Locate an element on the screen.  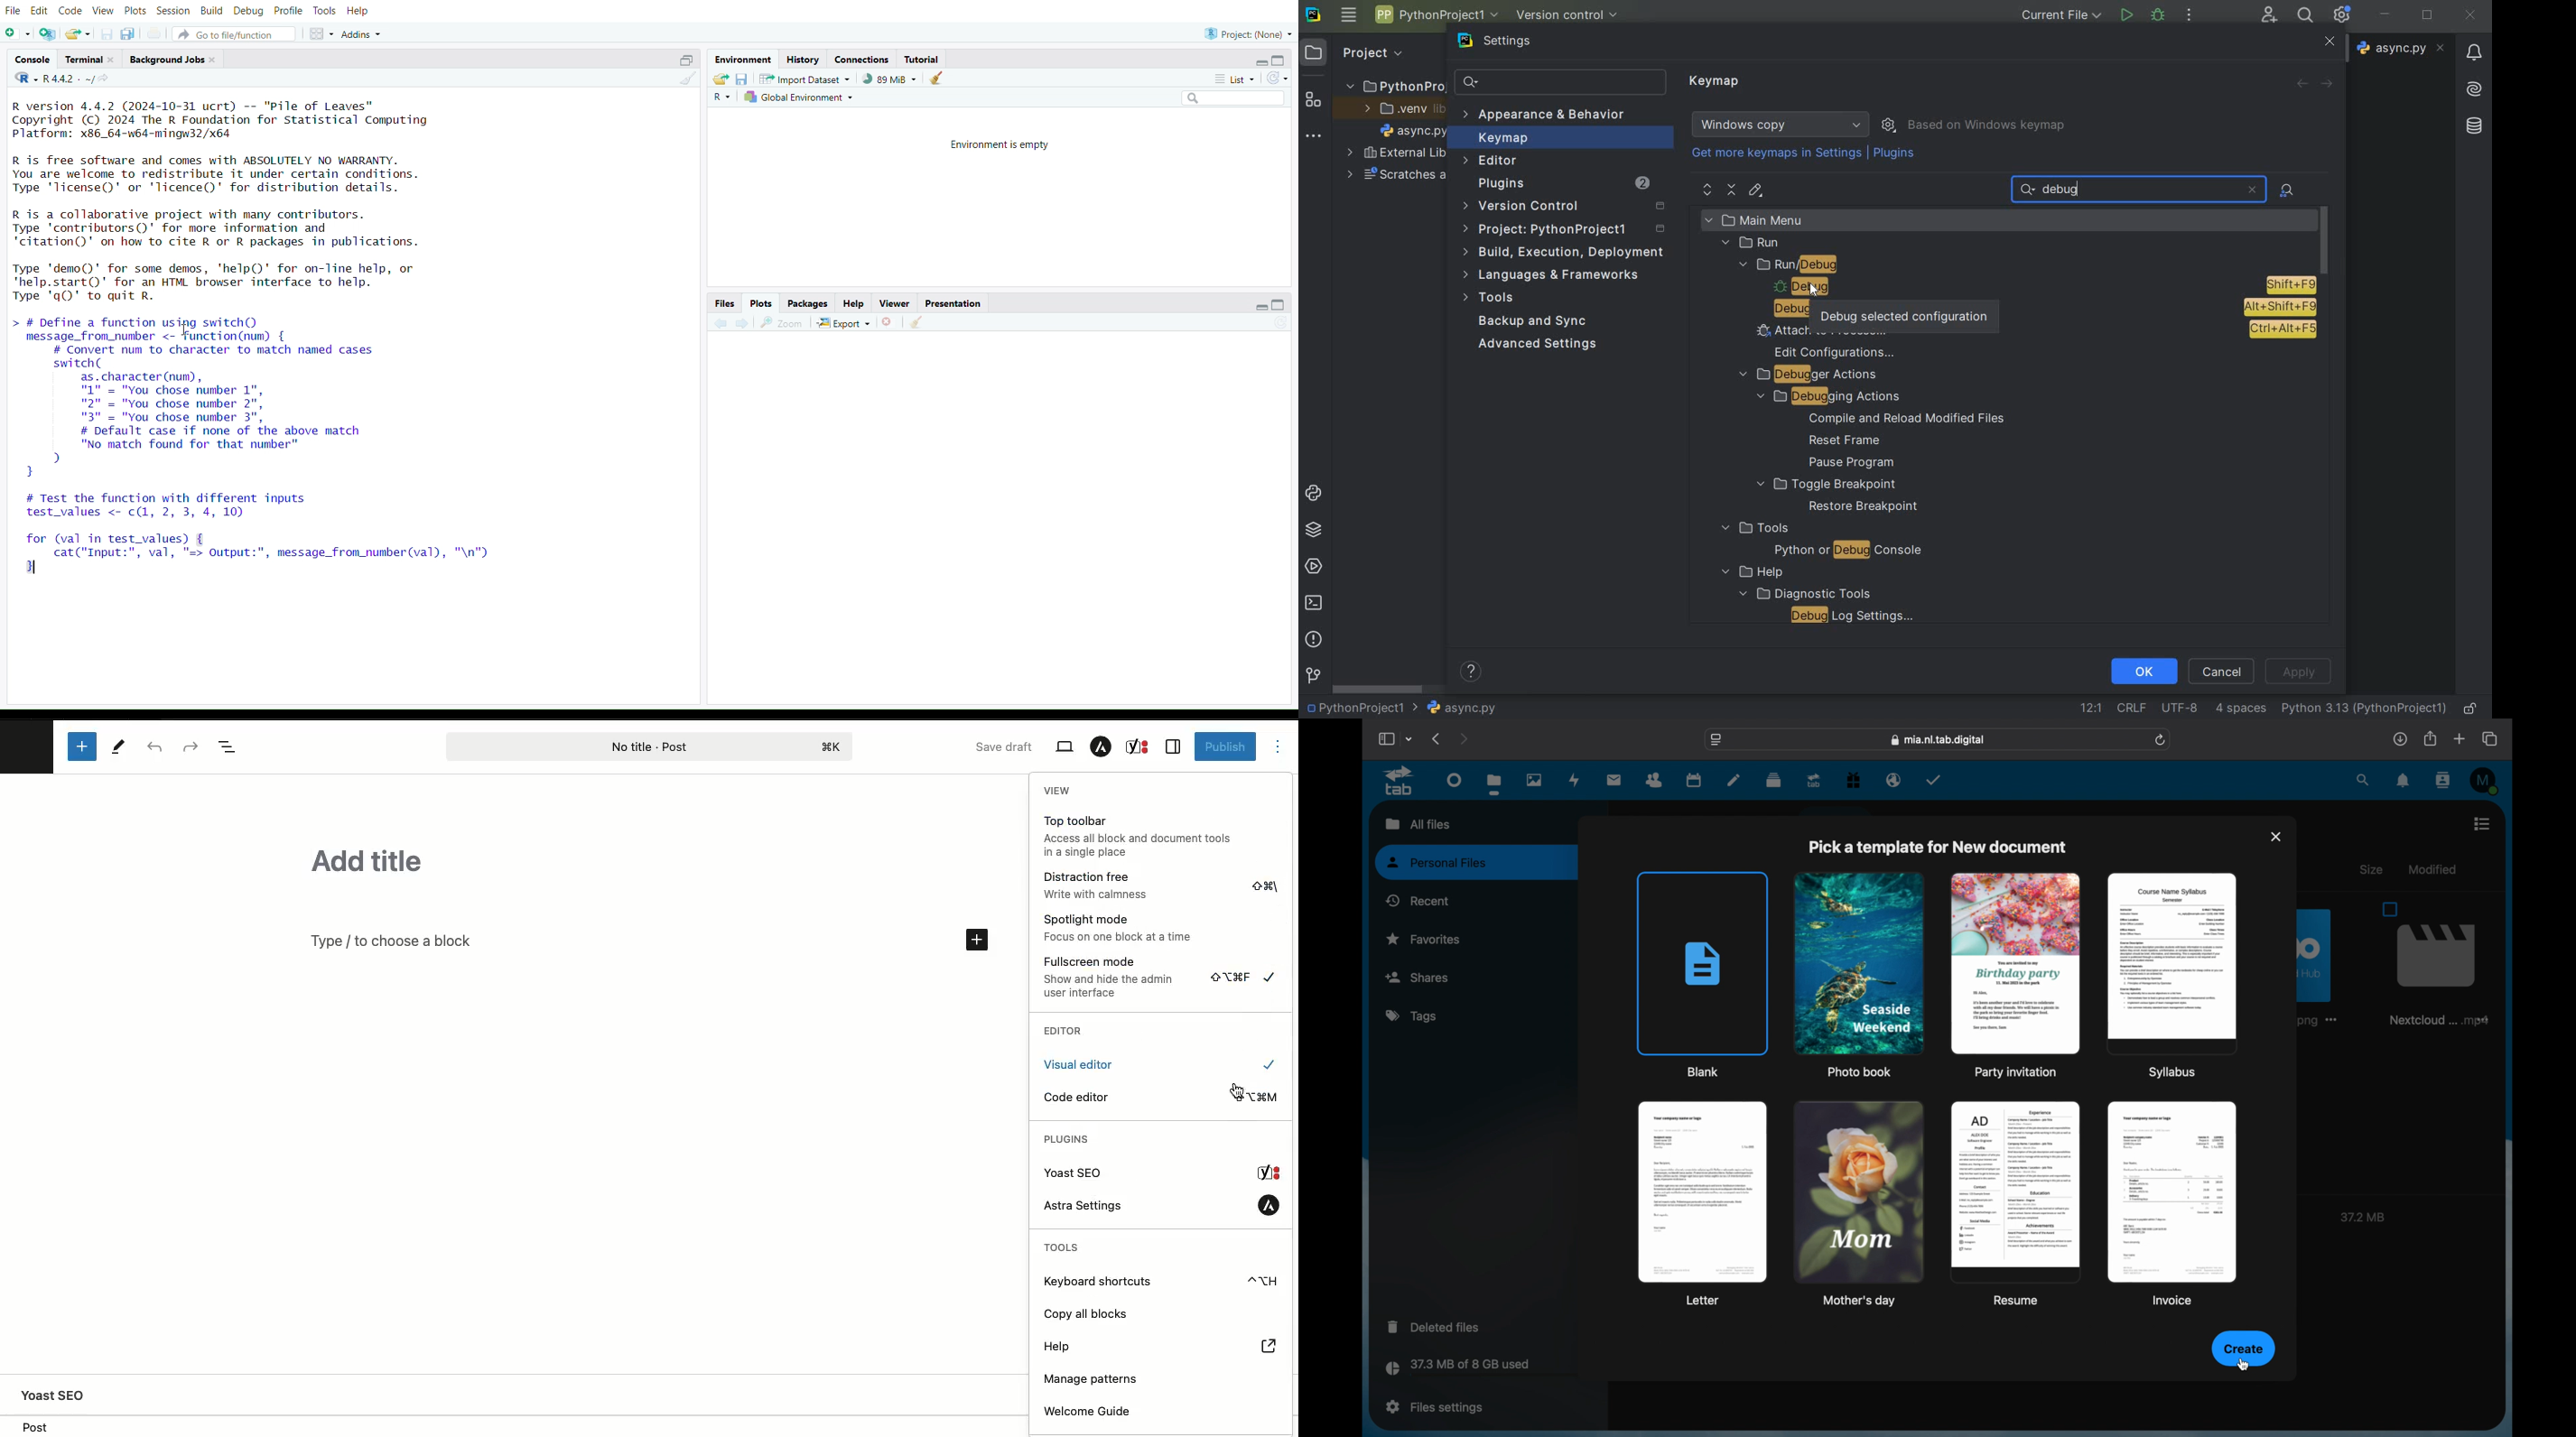
History is located at coordinates (804, 58).